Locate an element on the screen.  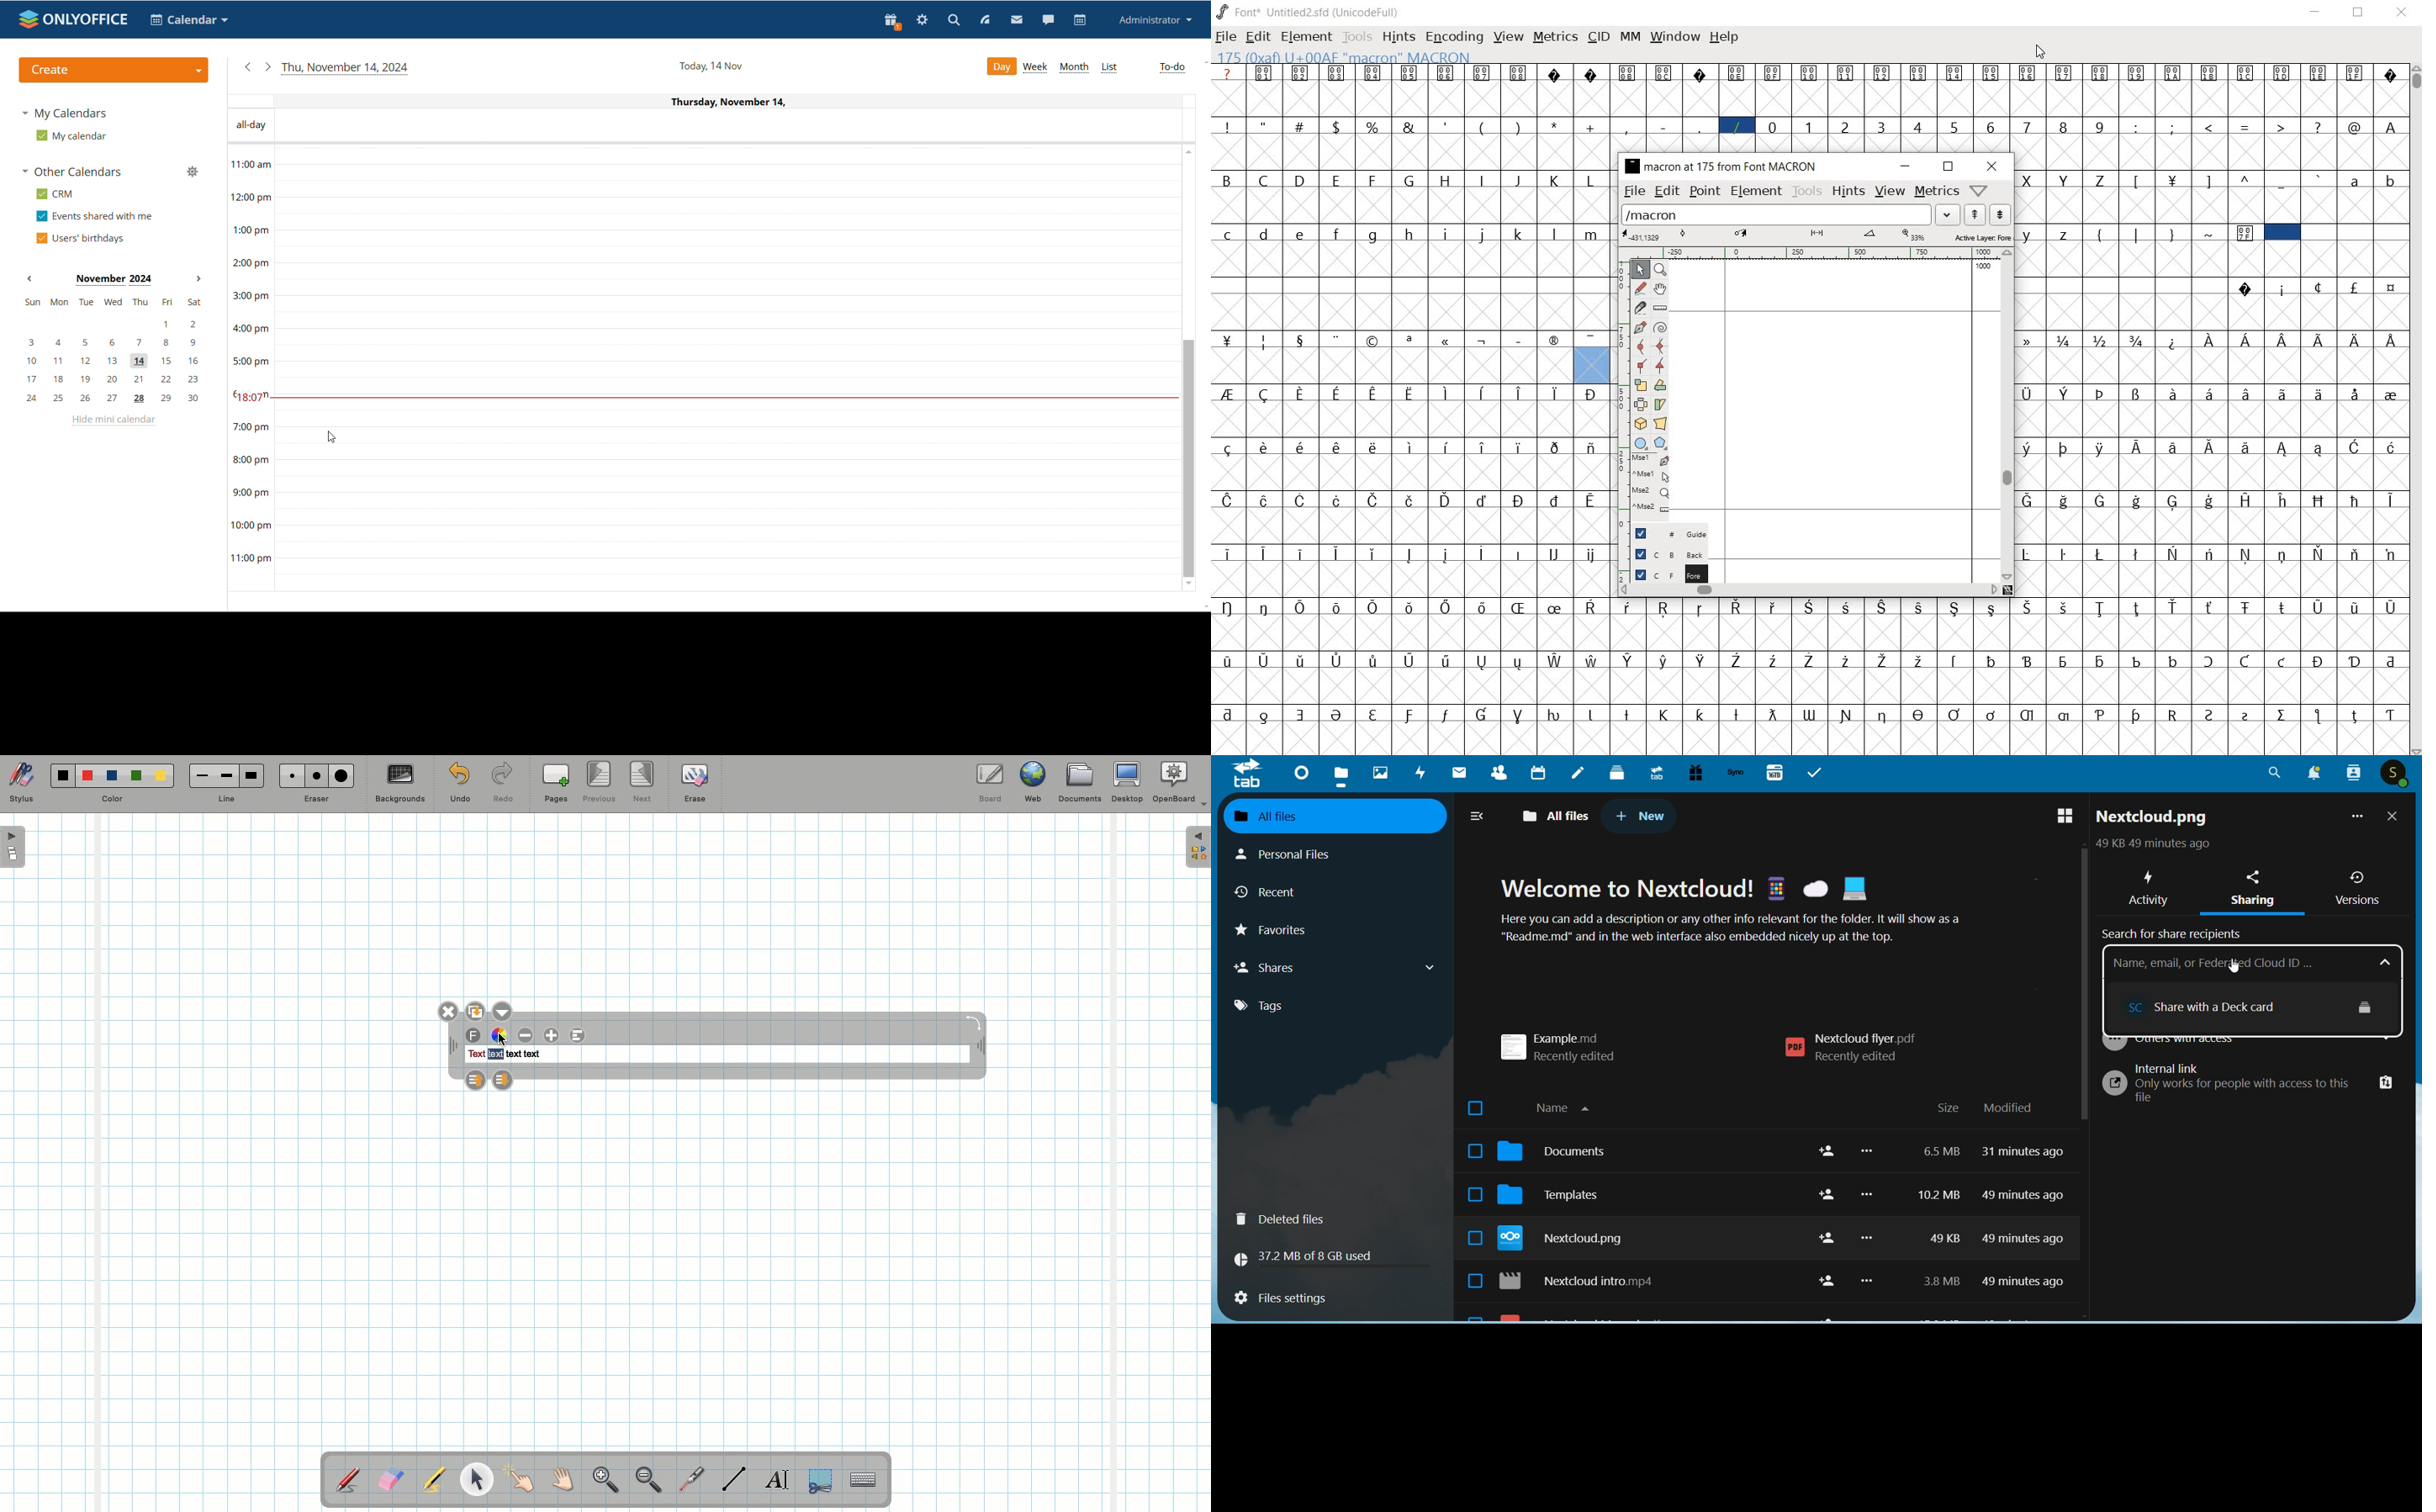
files setting is located at coordinates (1280, 1300).